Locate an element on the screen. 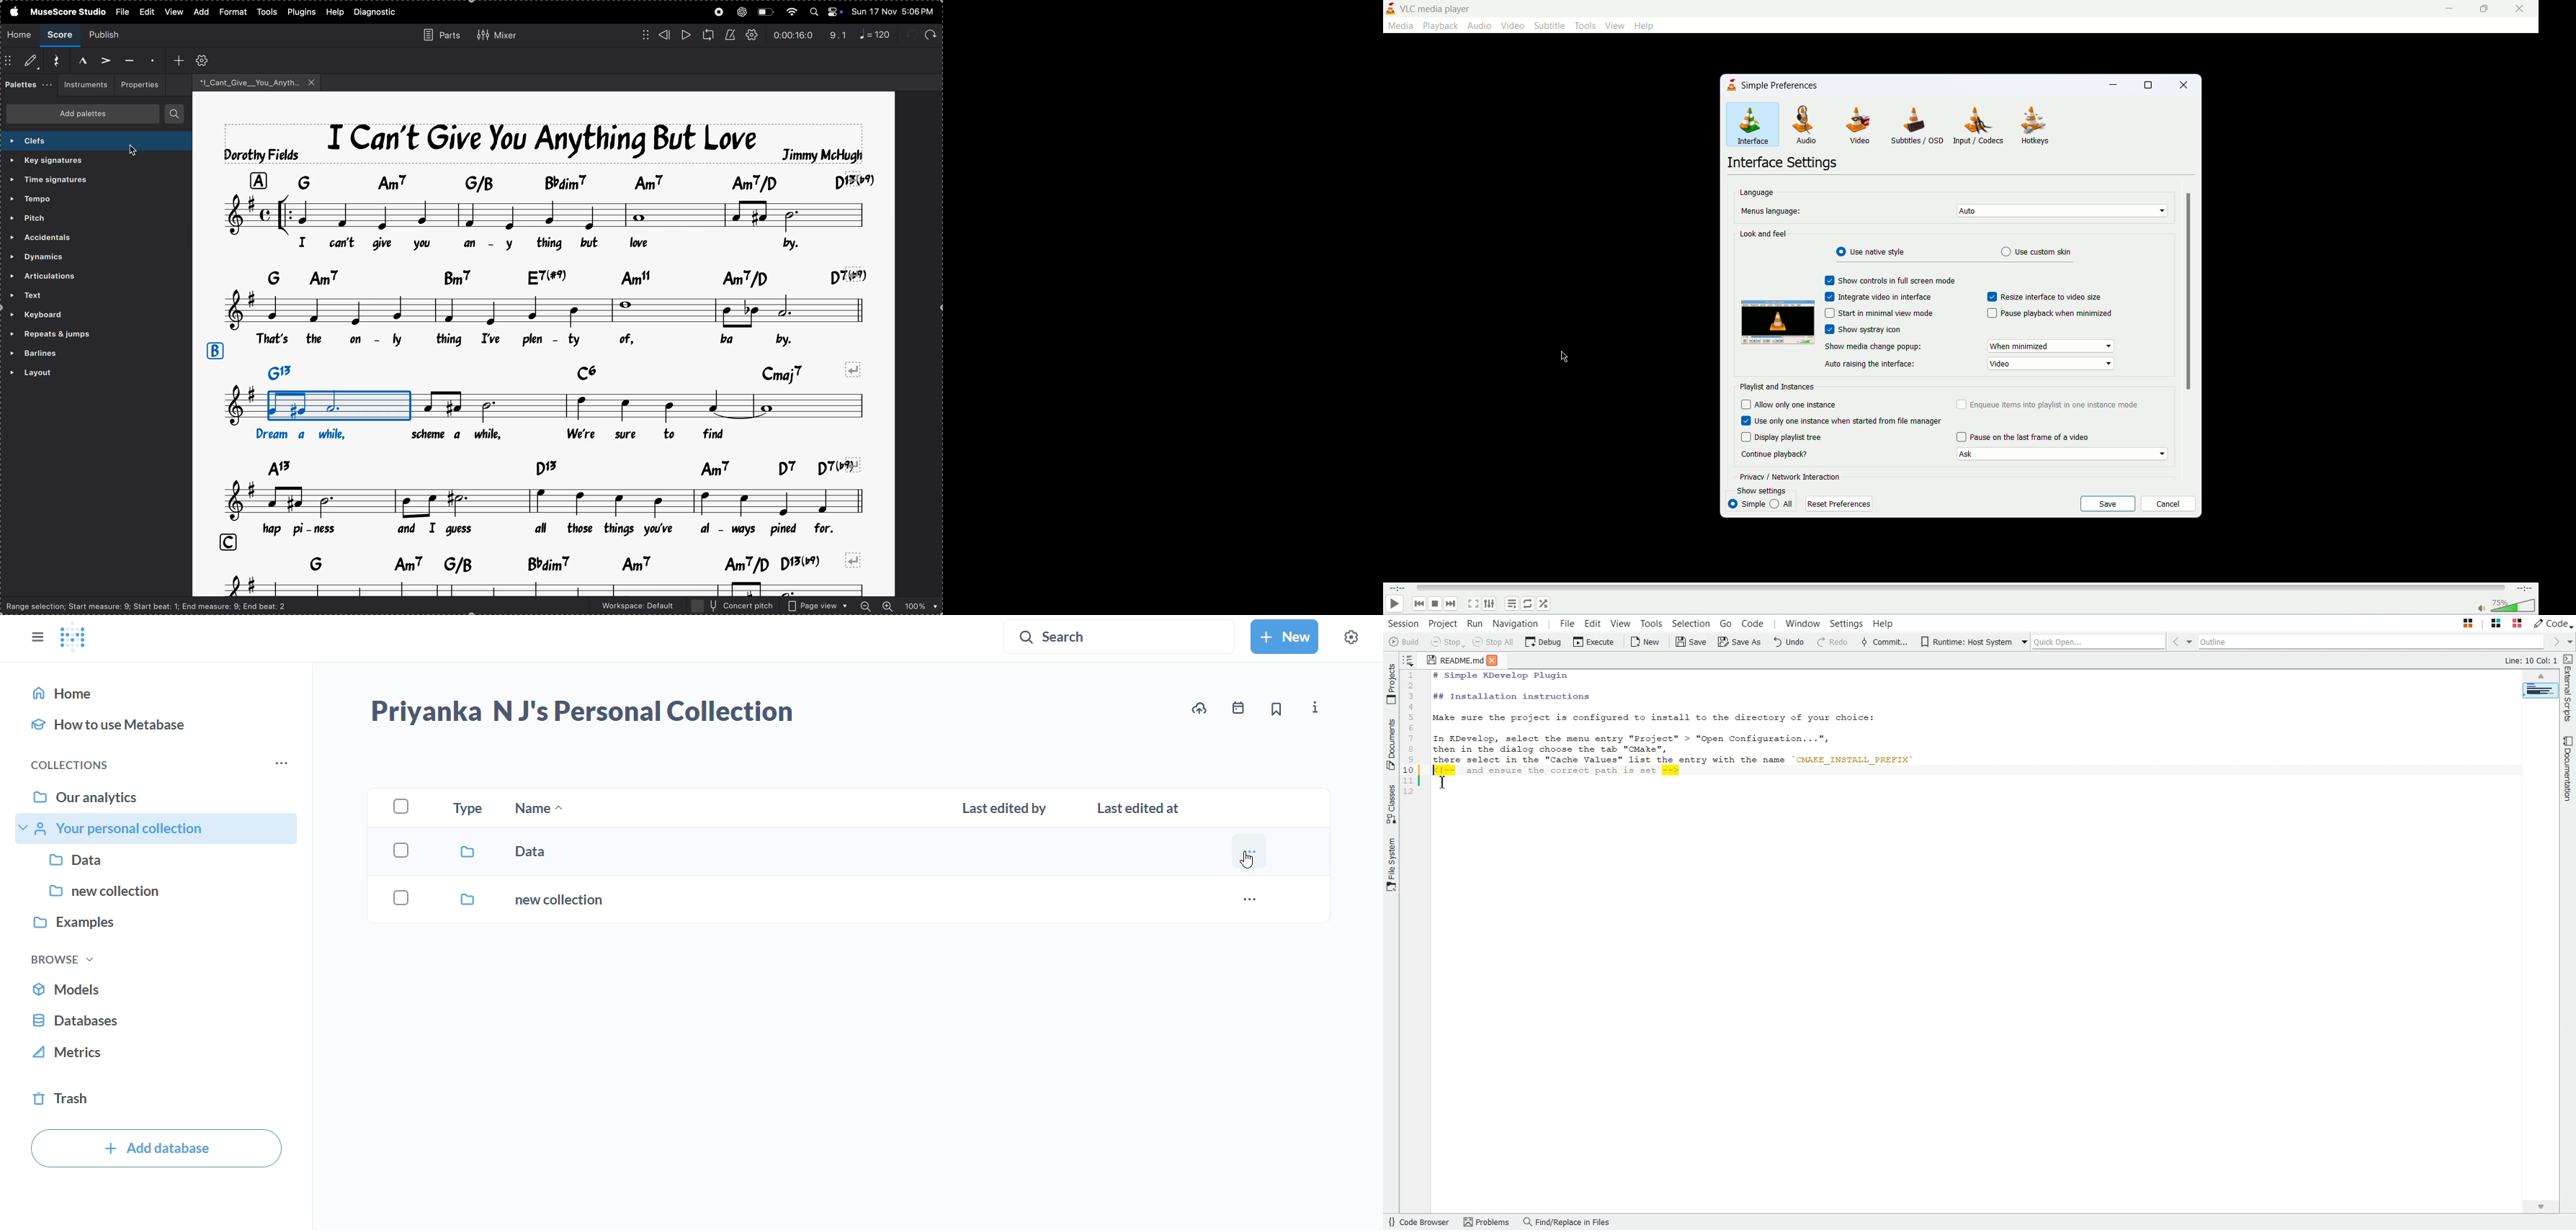  enque items into playlist in one instance mode is located at coordinates (2048, 404).